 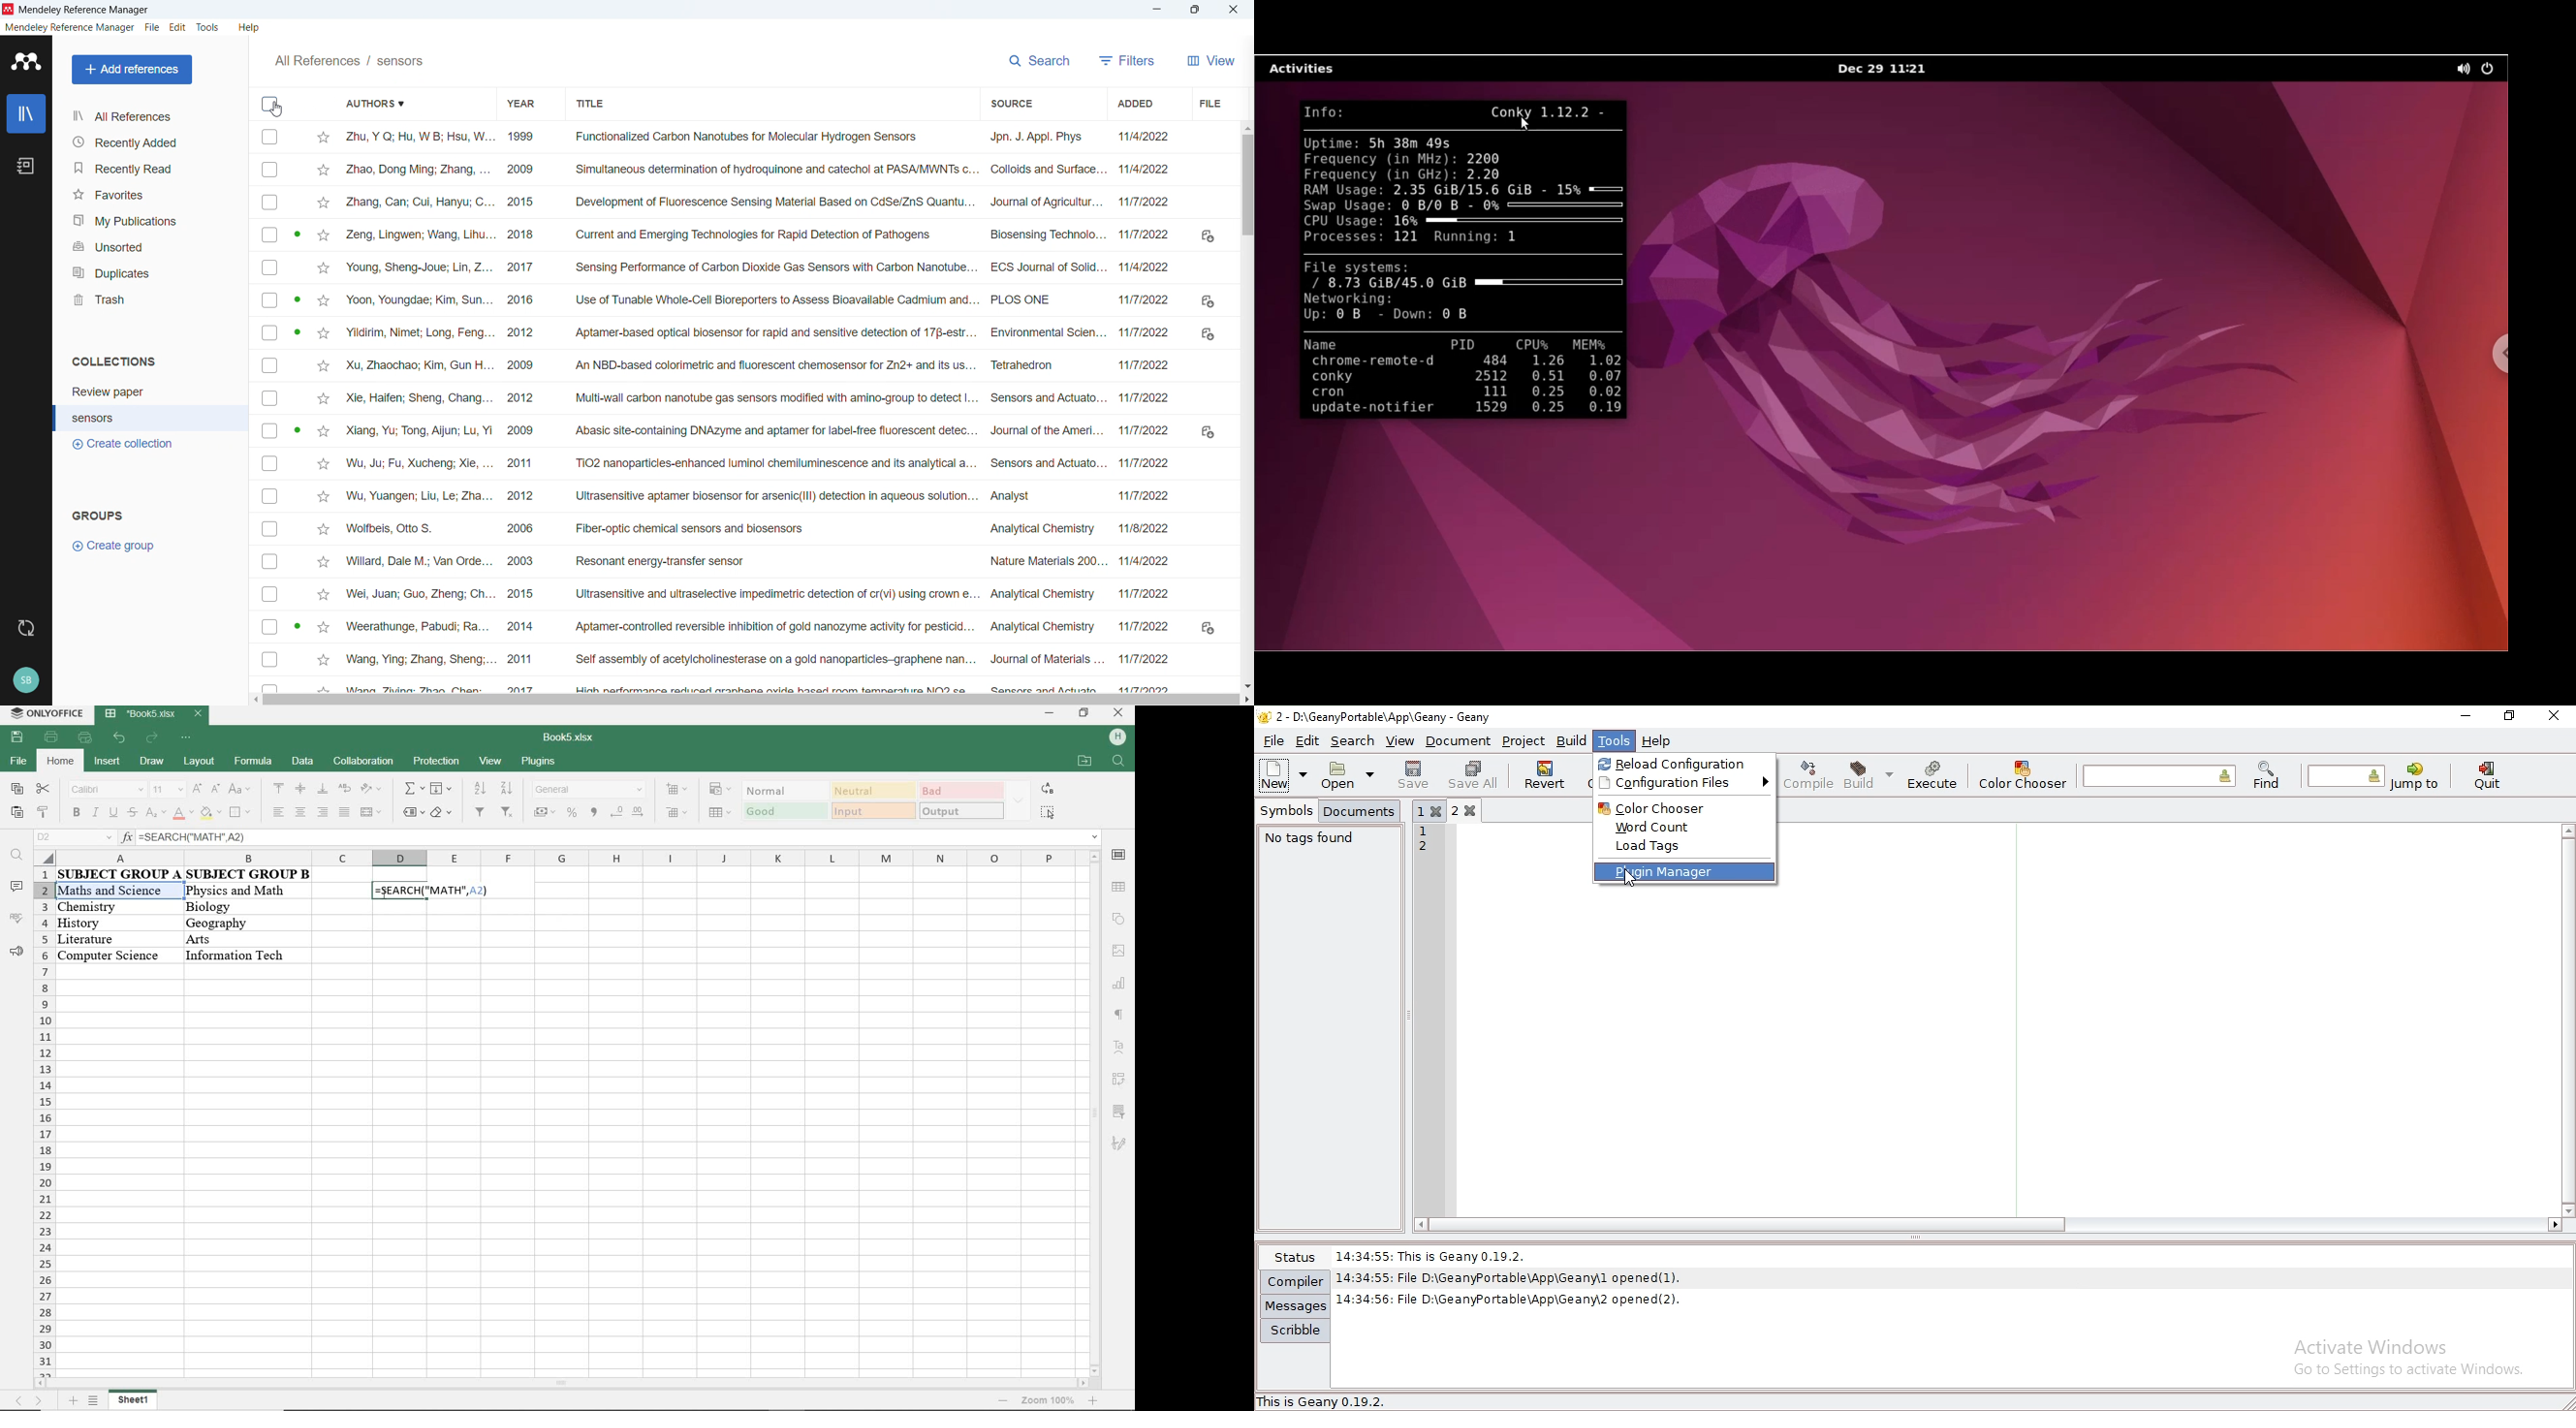 What do you see at coordinates (322, 812) in the screenshot?
I see `align right` at bounding box center [322, 812].